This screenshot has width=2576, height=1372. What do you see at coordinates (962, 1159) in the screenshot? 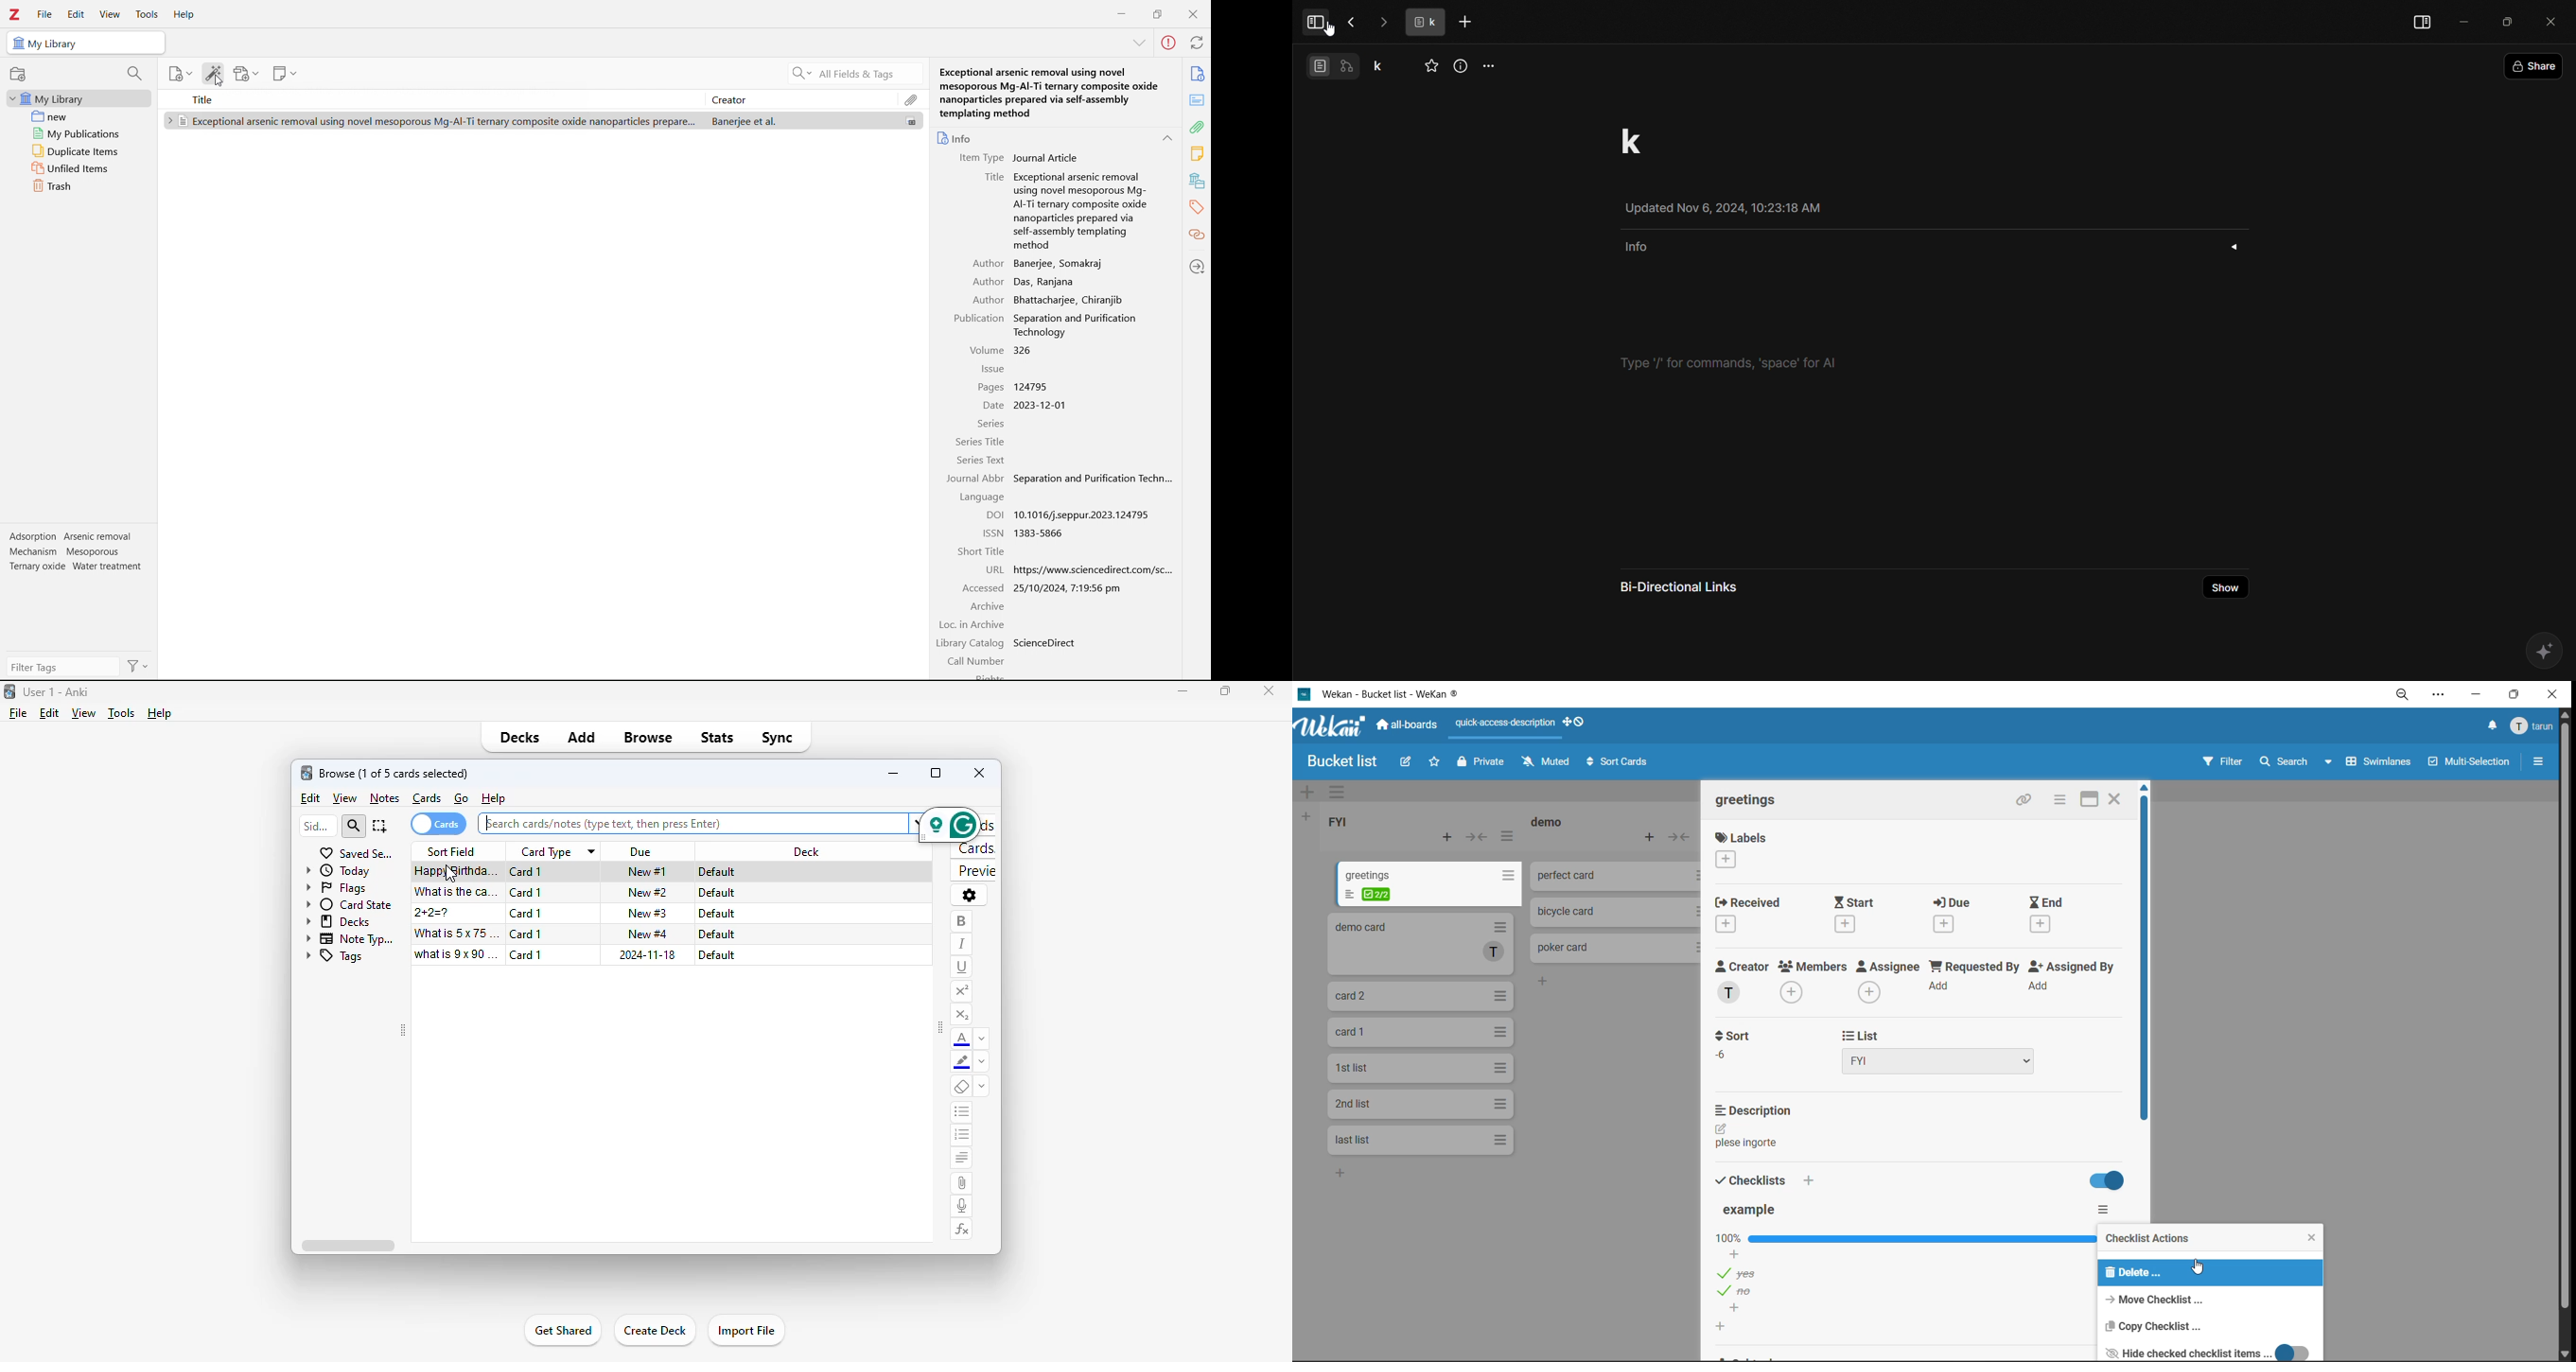
I see `alignment` at bounding box center [962, 1159].